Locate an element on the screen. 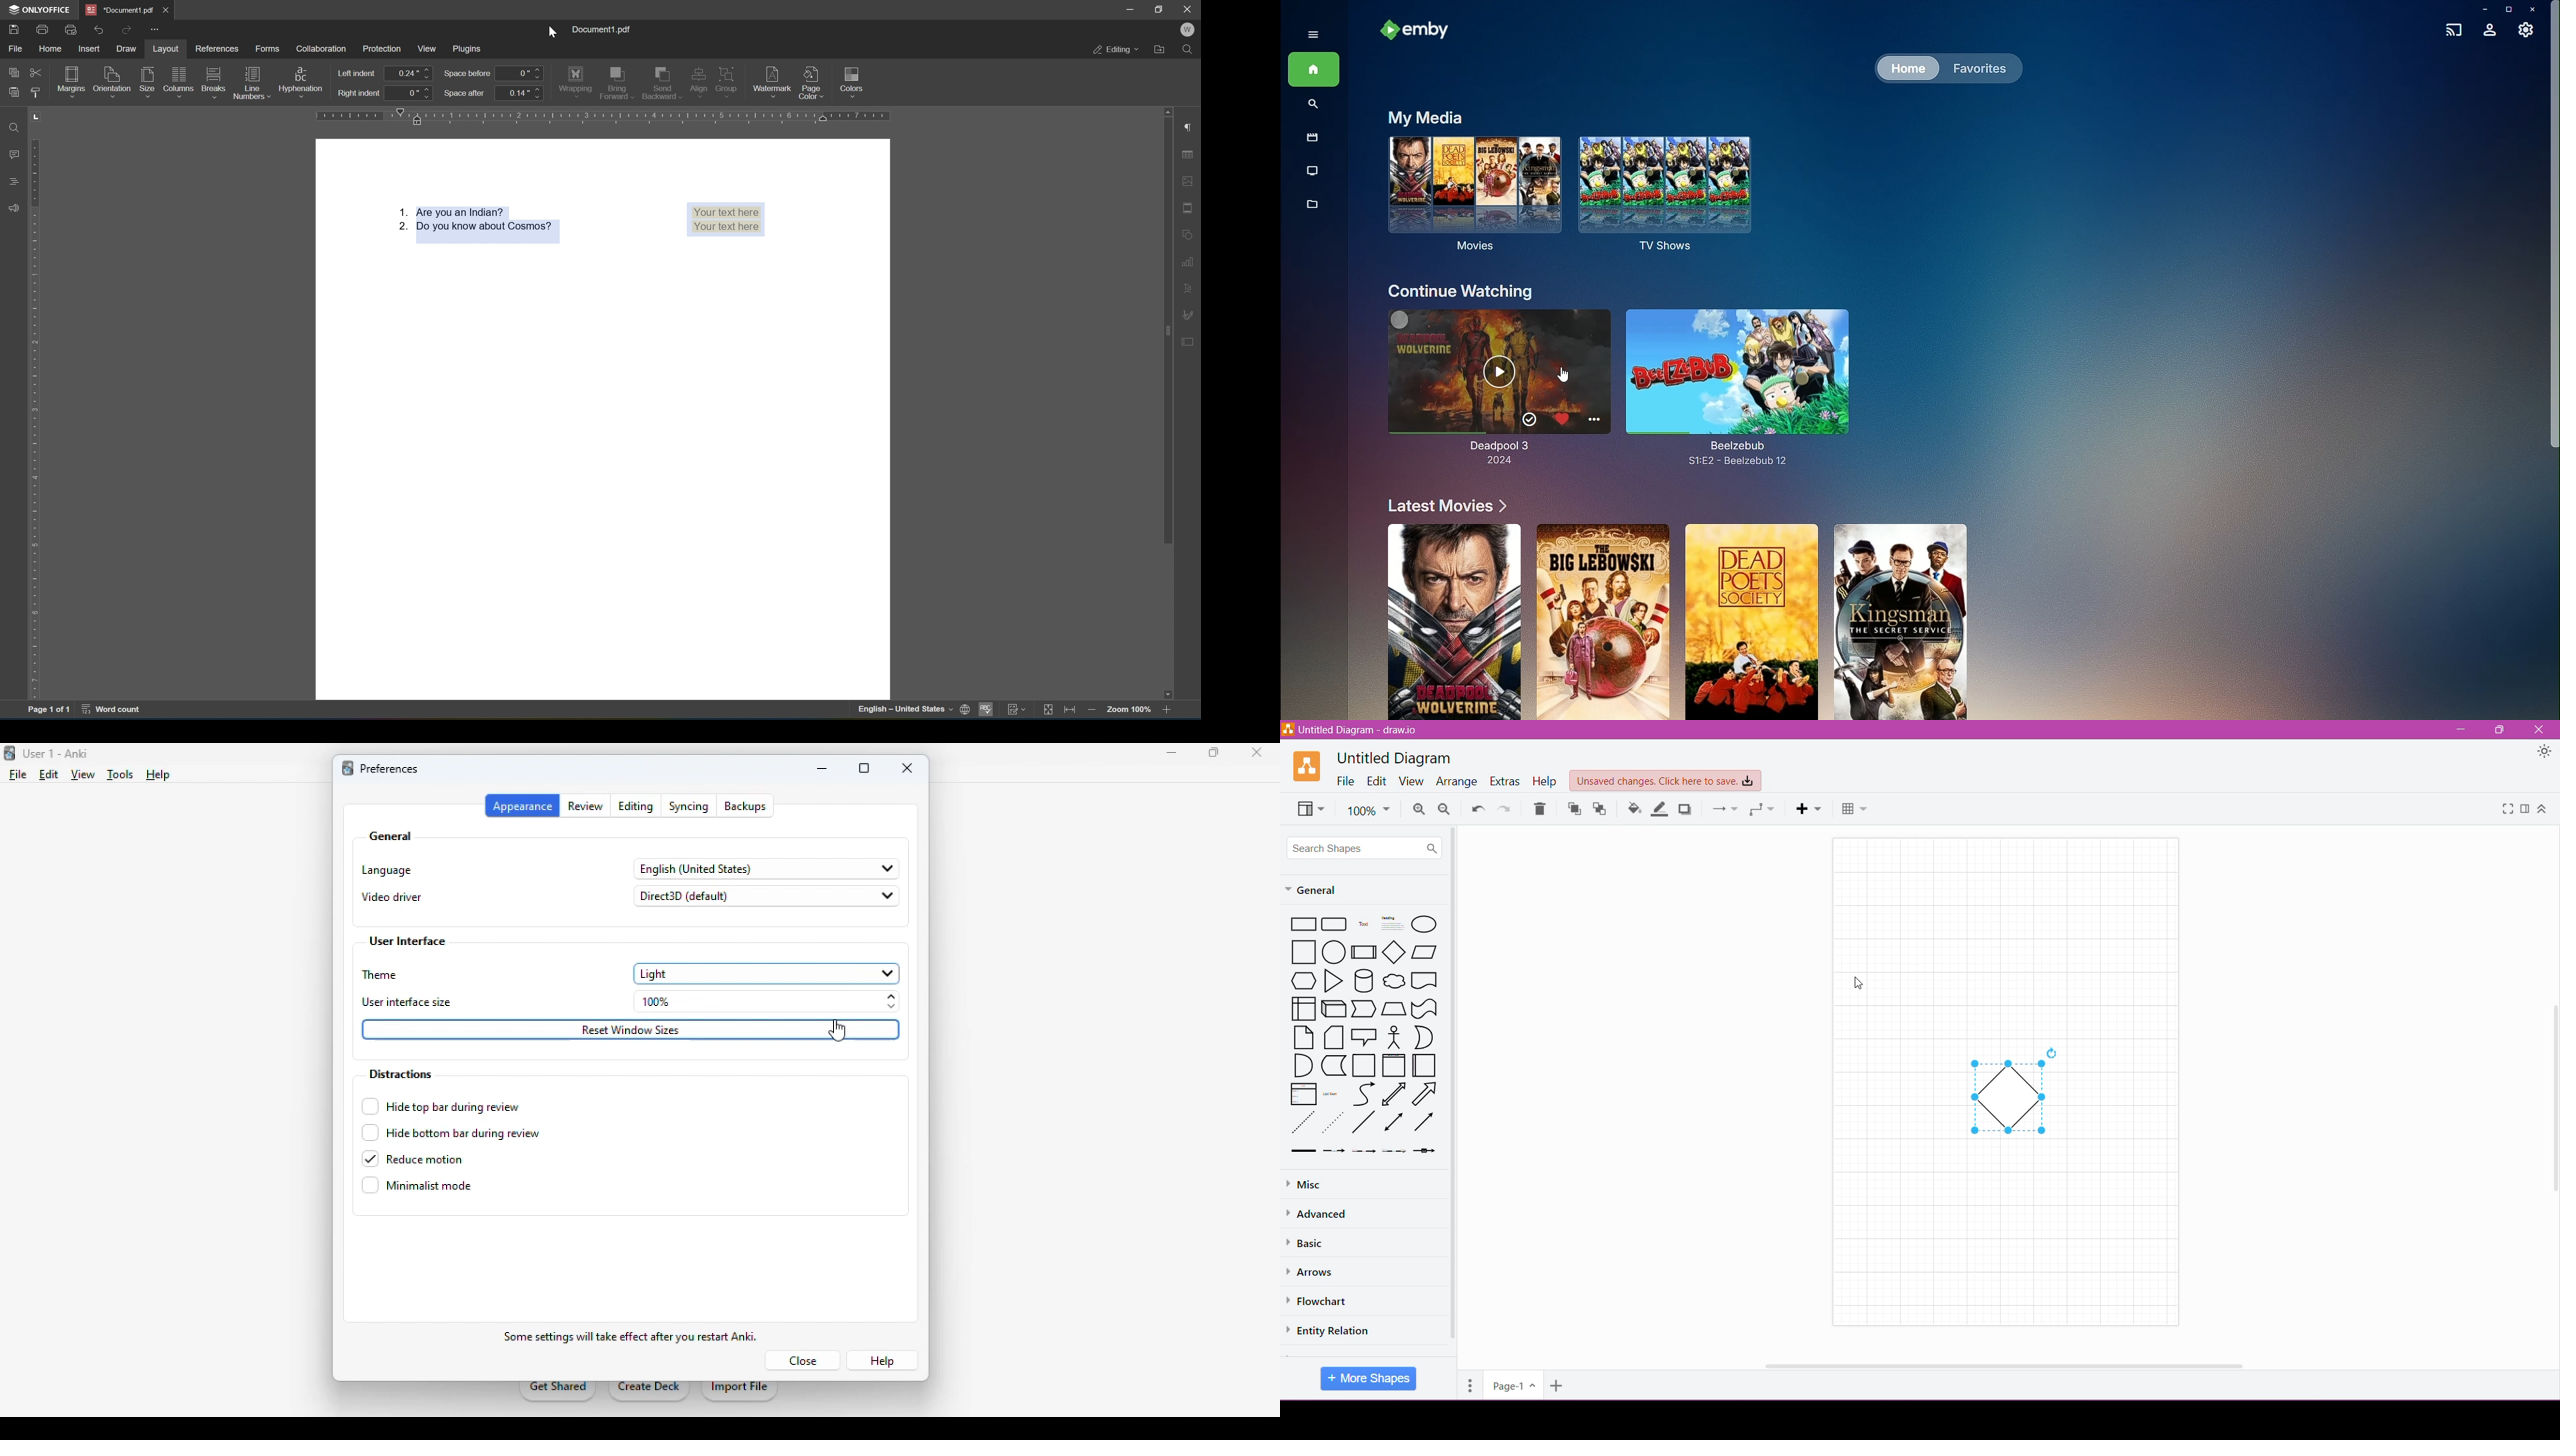  signature settings is located at coordinates (1191, 315).